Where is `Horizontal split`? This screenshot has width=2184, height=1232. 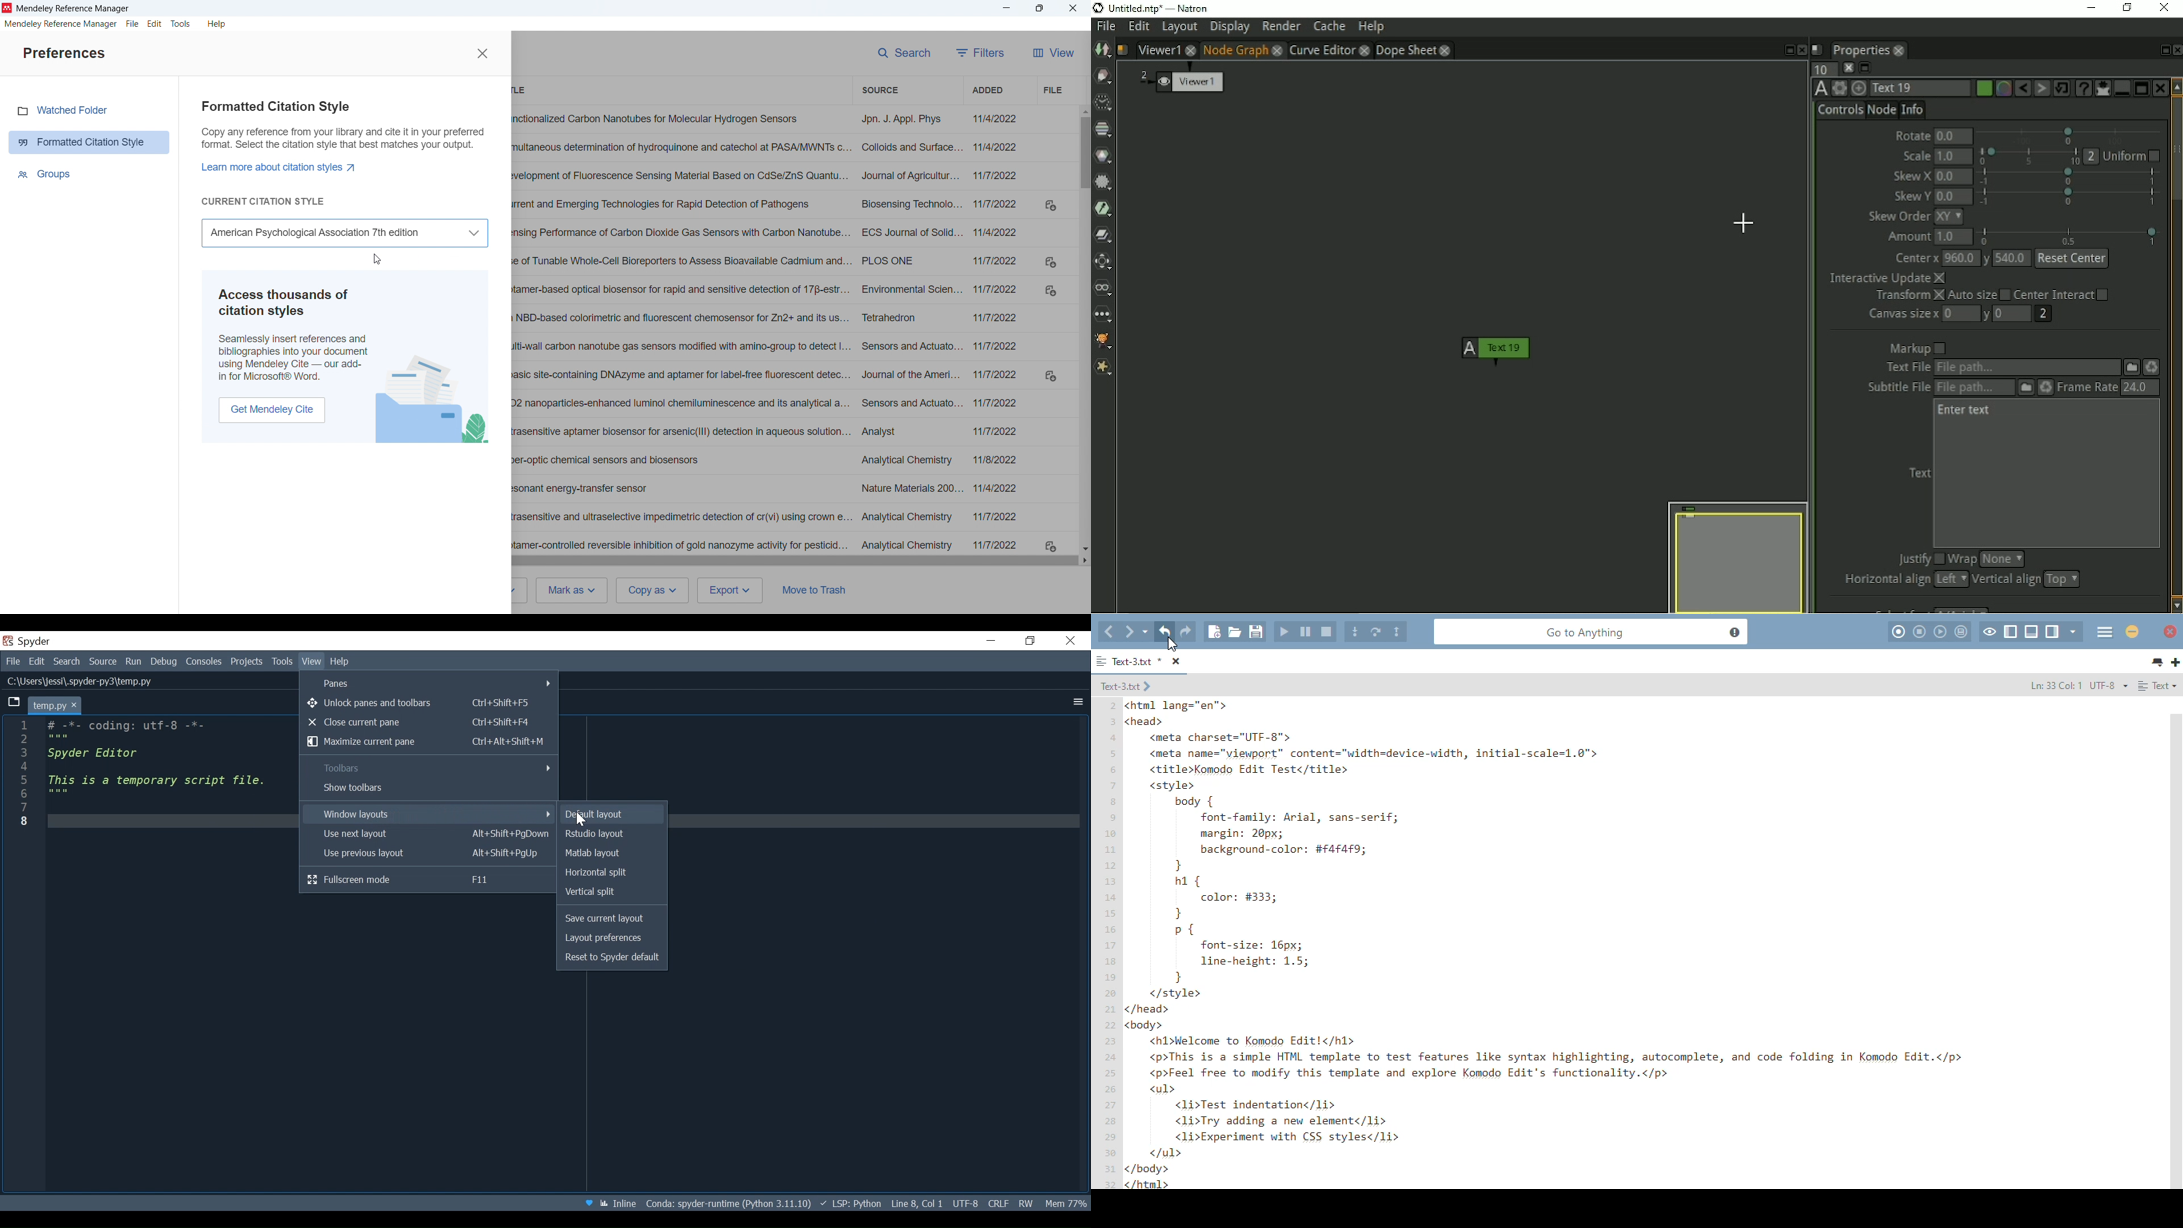 Horizontal split is located at coordinates (612, 872).